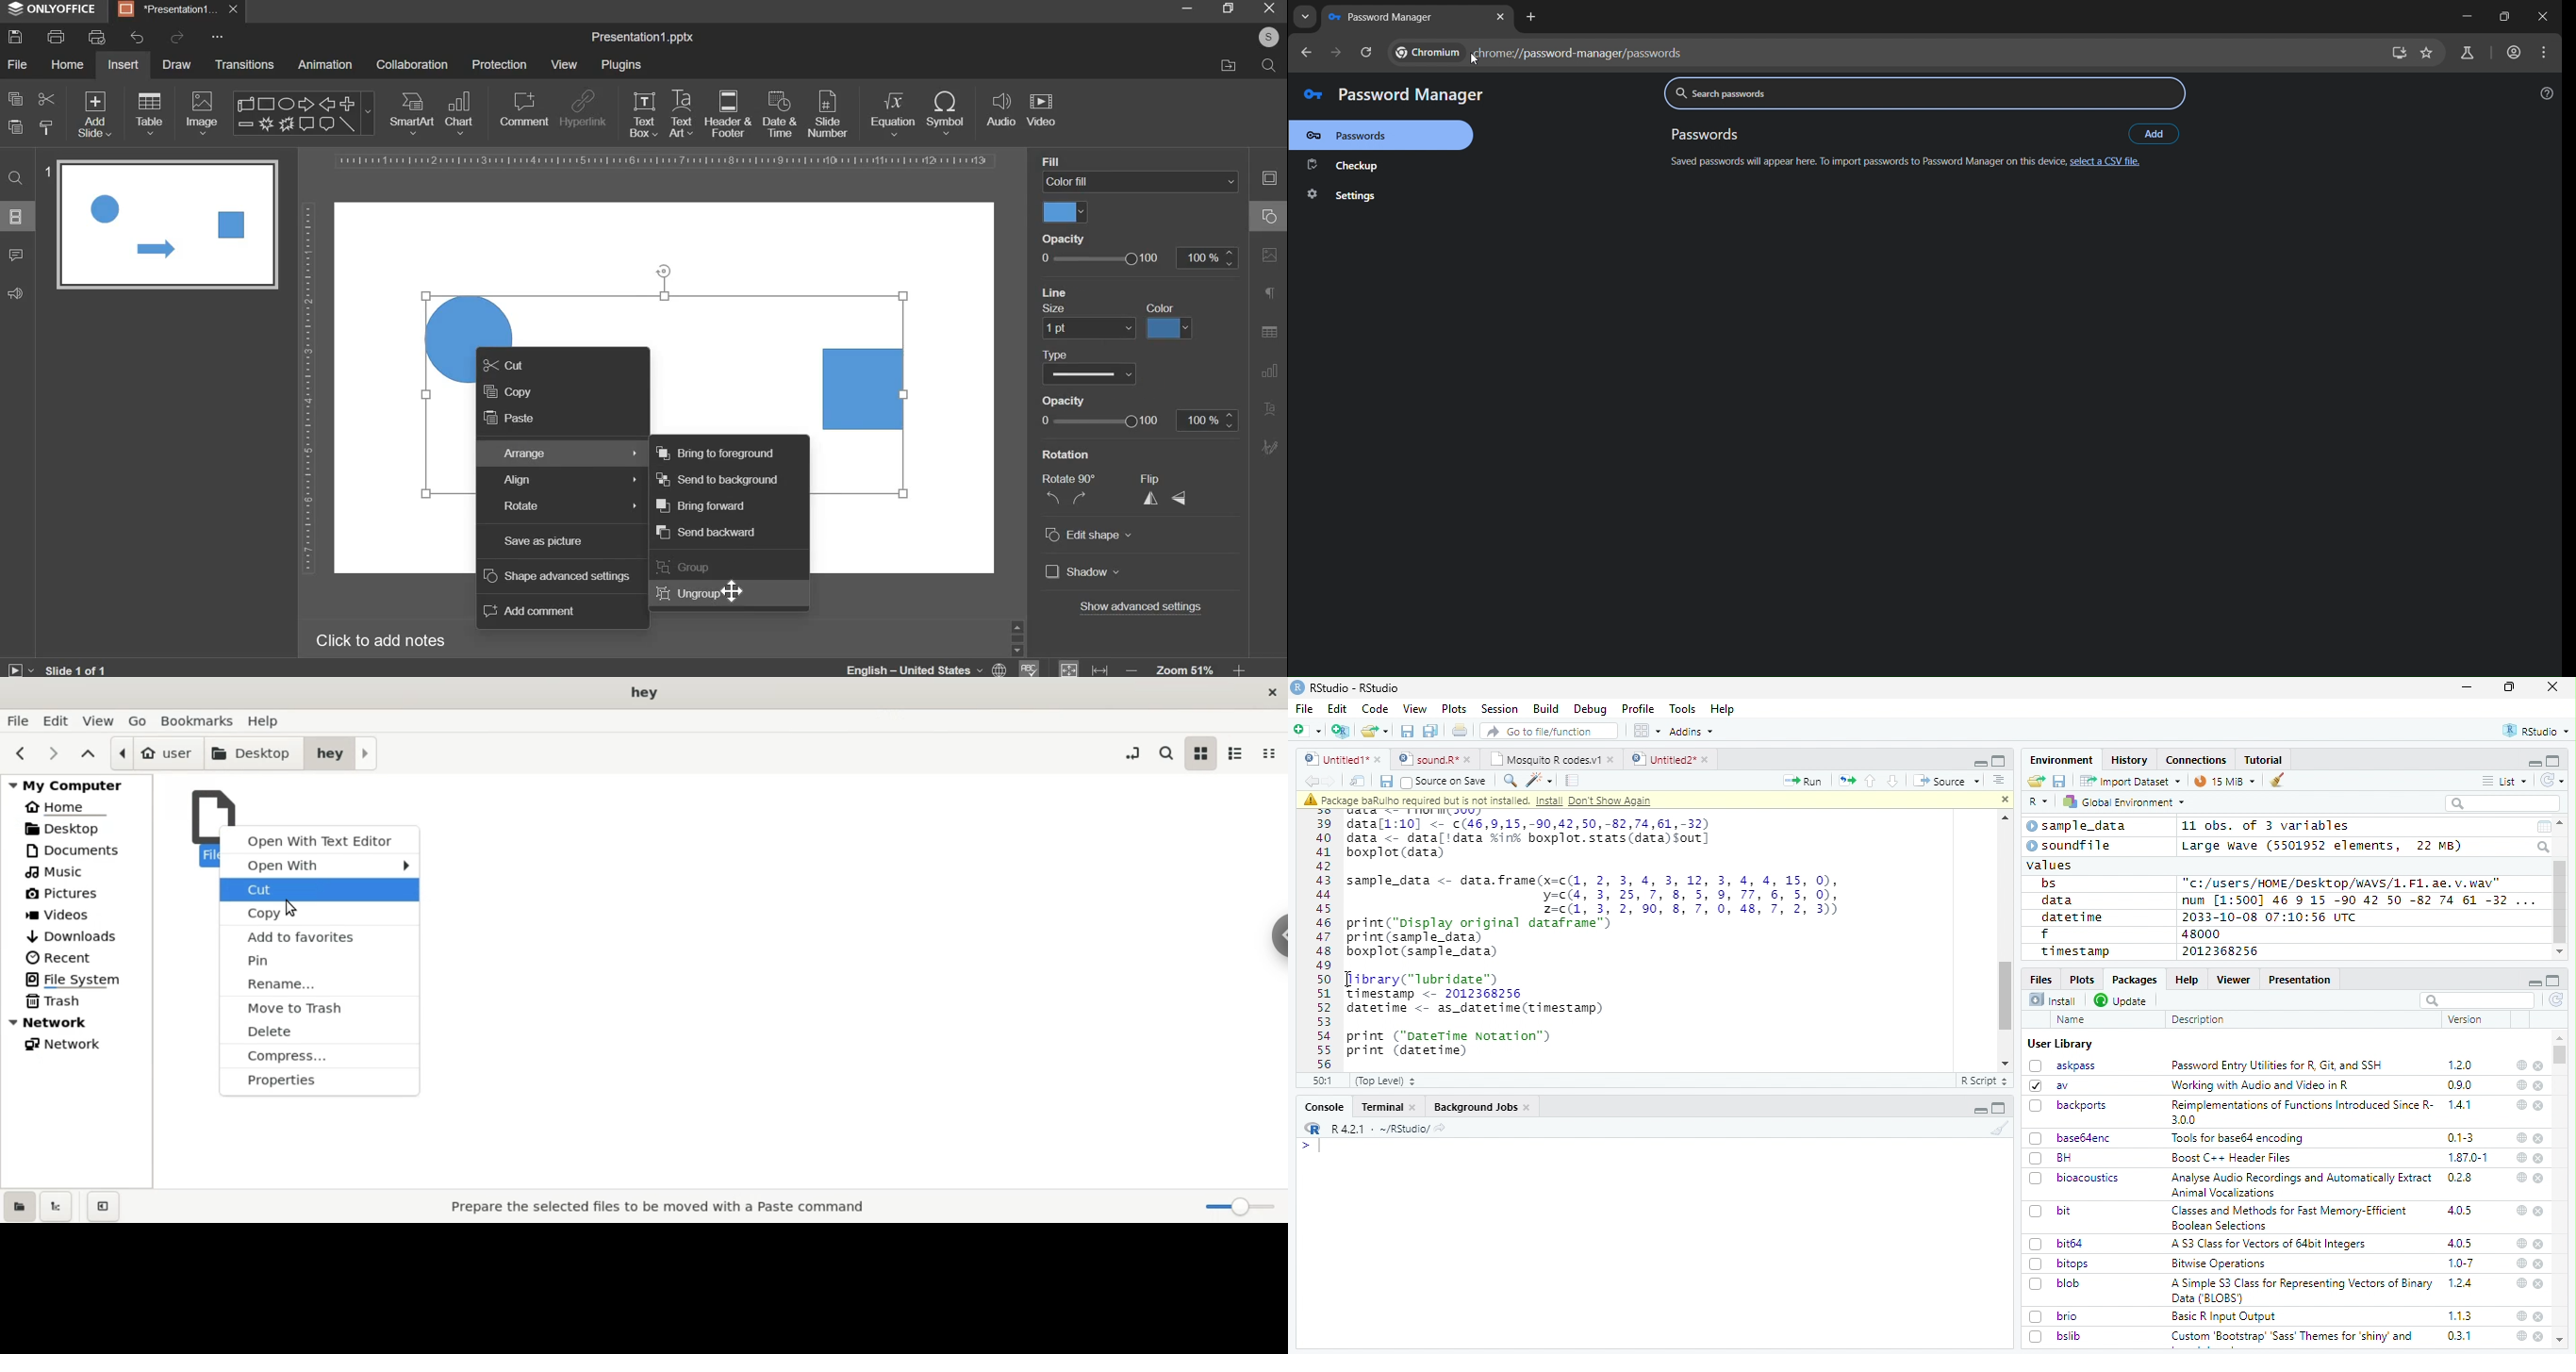 Image resolution: width=2576 pixels, height=1372 pixels. What do you see at coordinates (2006, 1064) in the screenshot?
I see `scroll down` at bounding box center [2006, 1064].